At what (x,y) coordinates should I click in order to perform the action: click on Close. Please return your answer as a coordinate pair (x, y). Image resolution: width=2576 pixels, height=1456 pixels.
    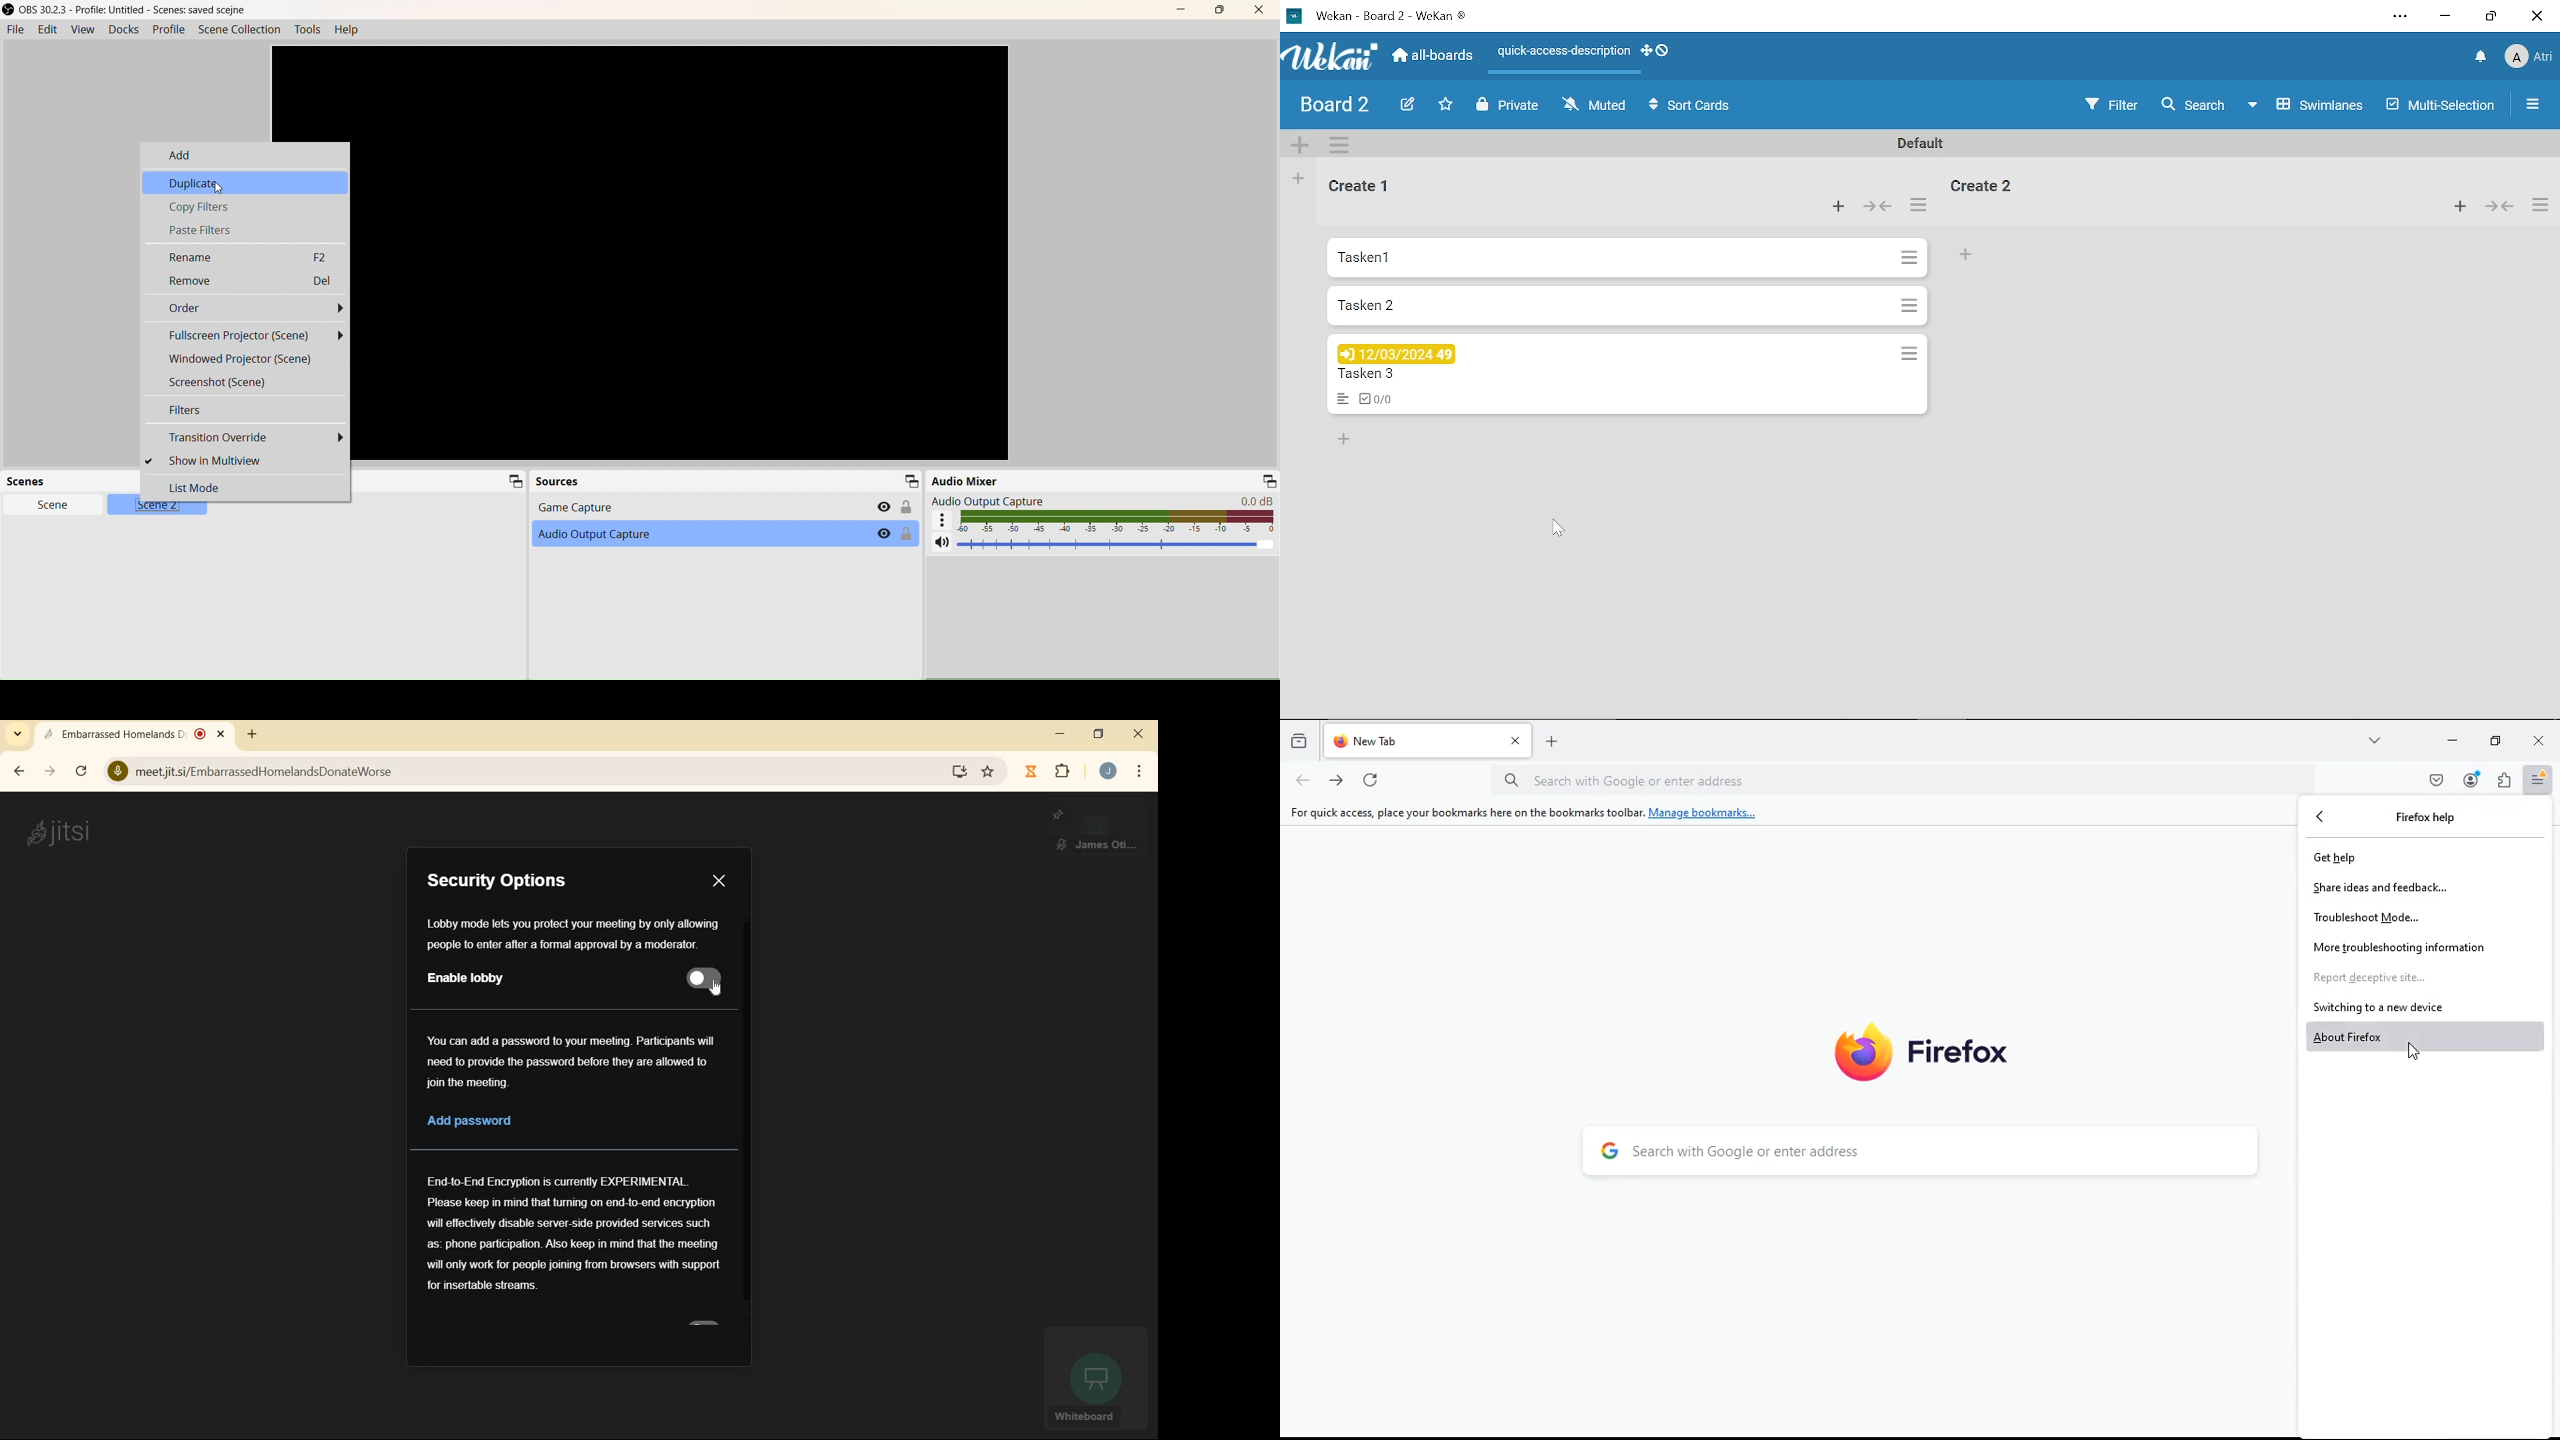
    Looking at the image, I should click on (1259, 10).